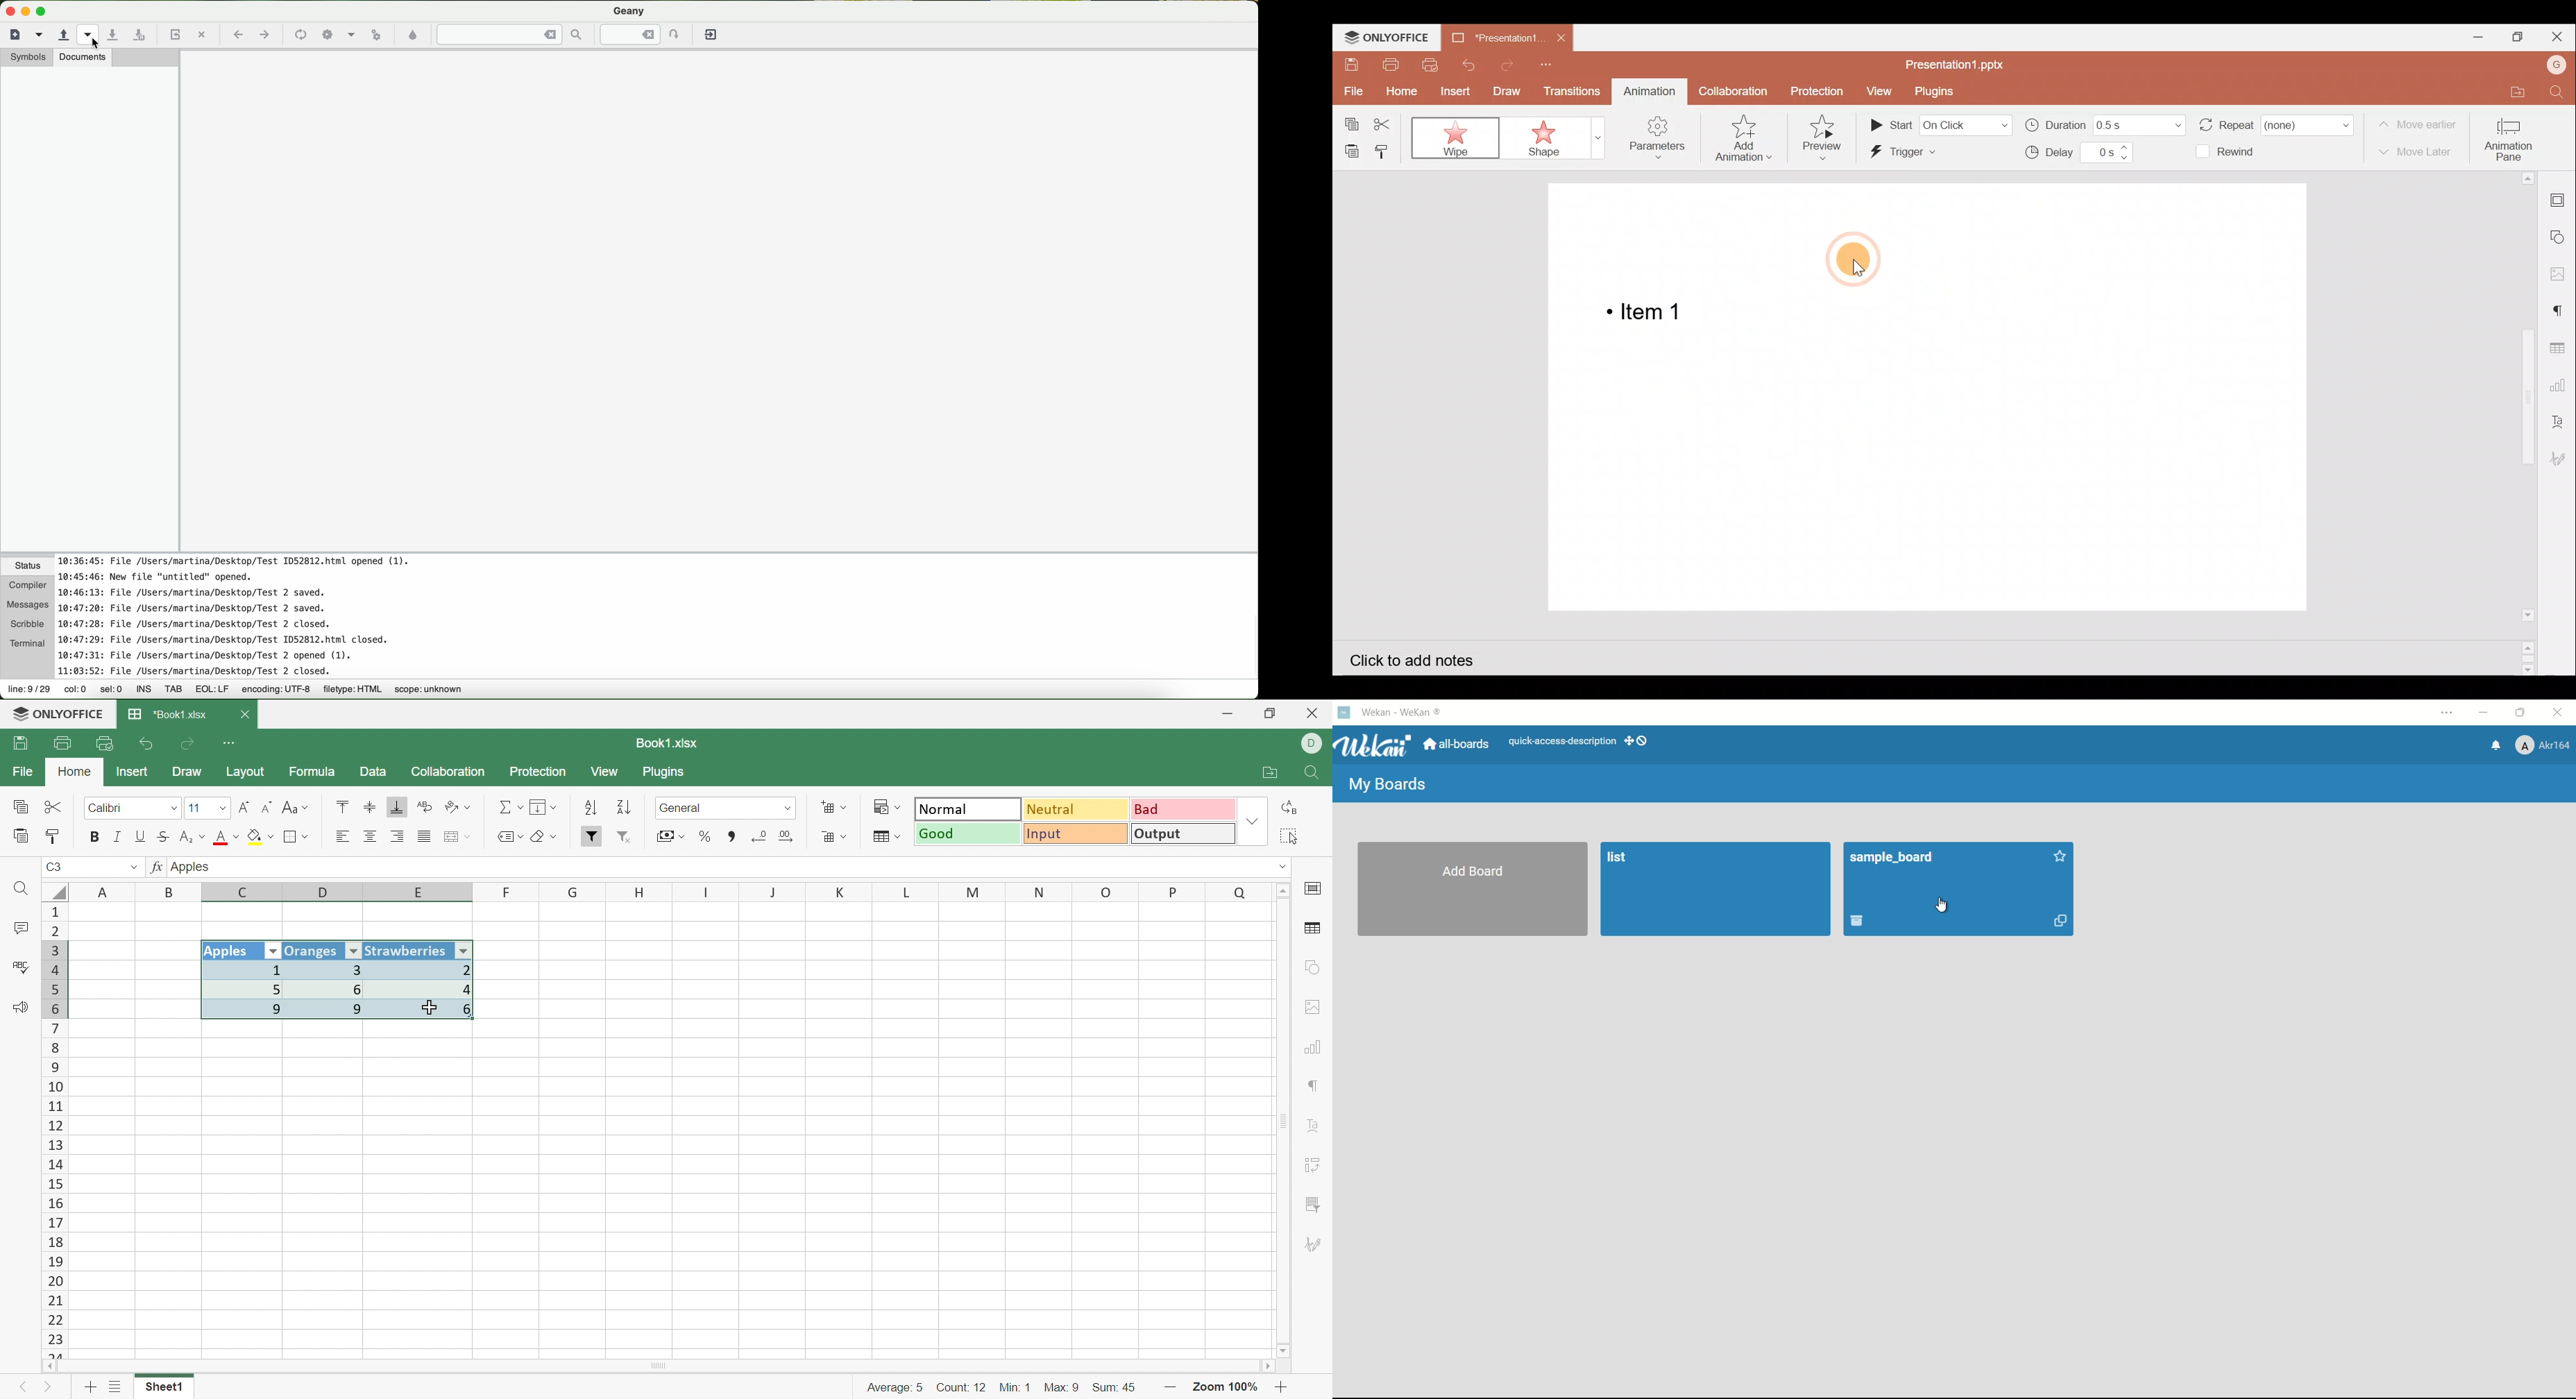  I want to click on Lyout, so click(245, 773).